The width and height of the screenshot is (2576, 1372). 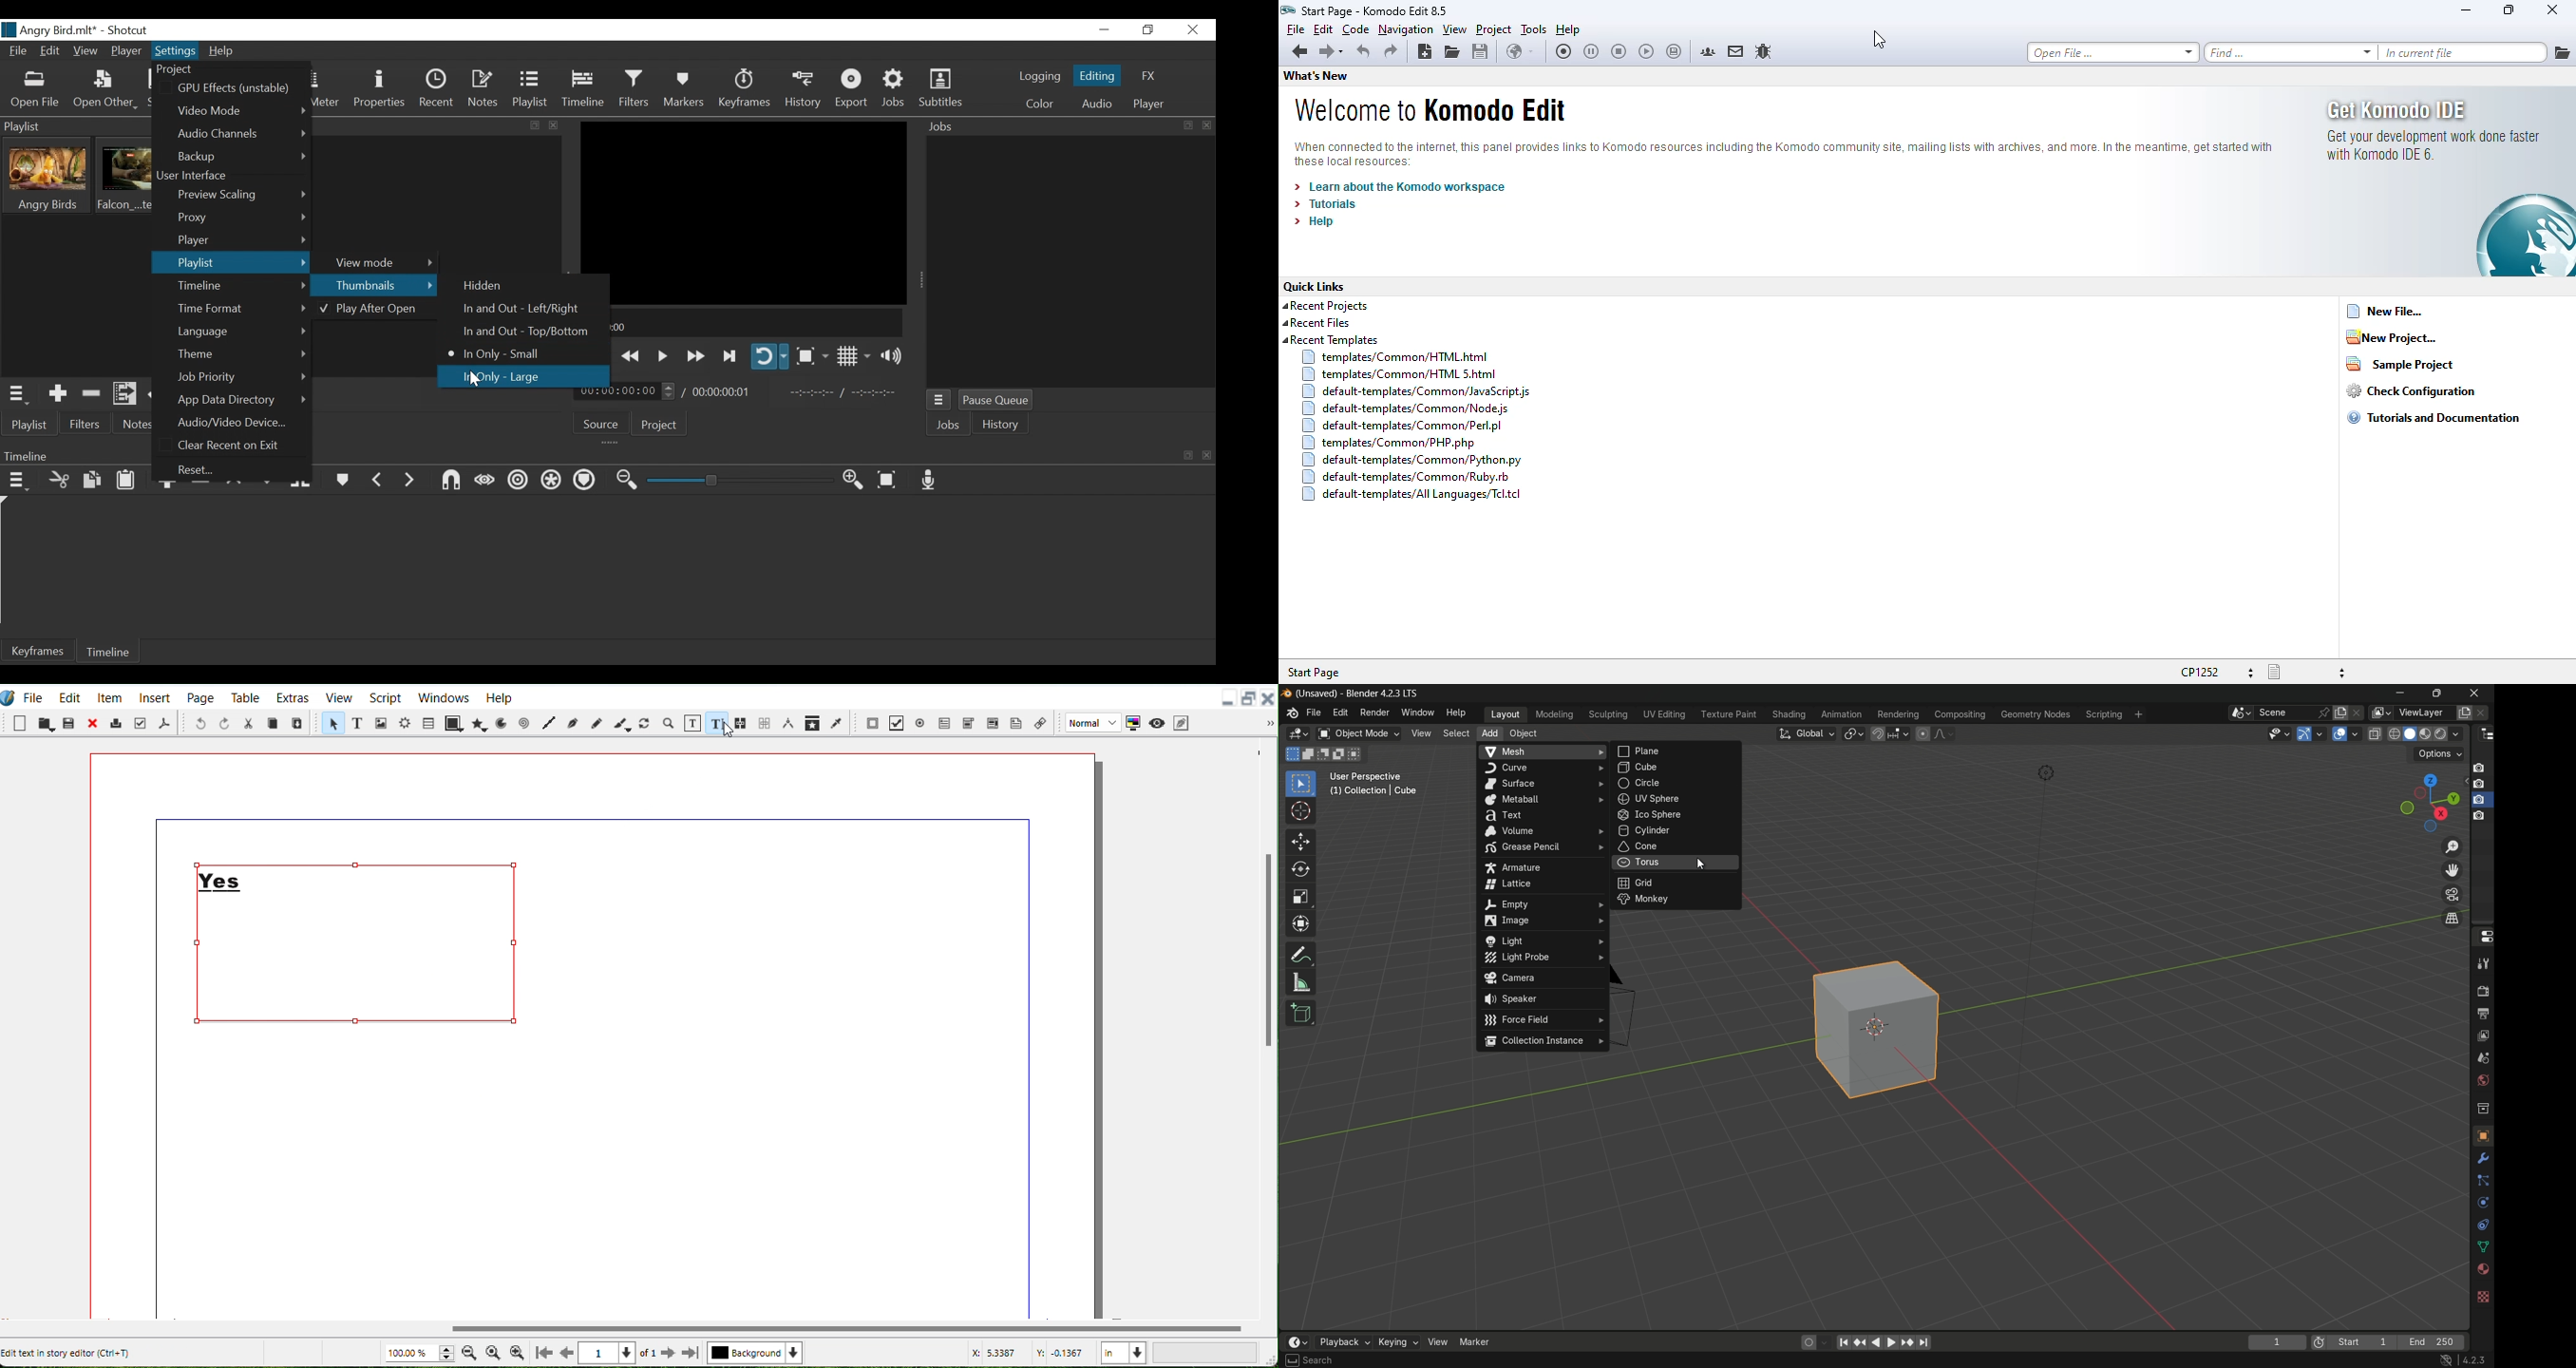 I want to click on Properties, so click(x=379, y=91).